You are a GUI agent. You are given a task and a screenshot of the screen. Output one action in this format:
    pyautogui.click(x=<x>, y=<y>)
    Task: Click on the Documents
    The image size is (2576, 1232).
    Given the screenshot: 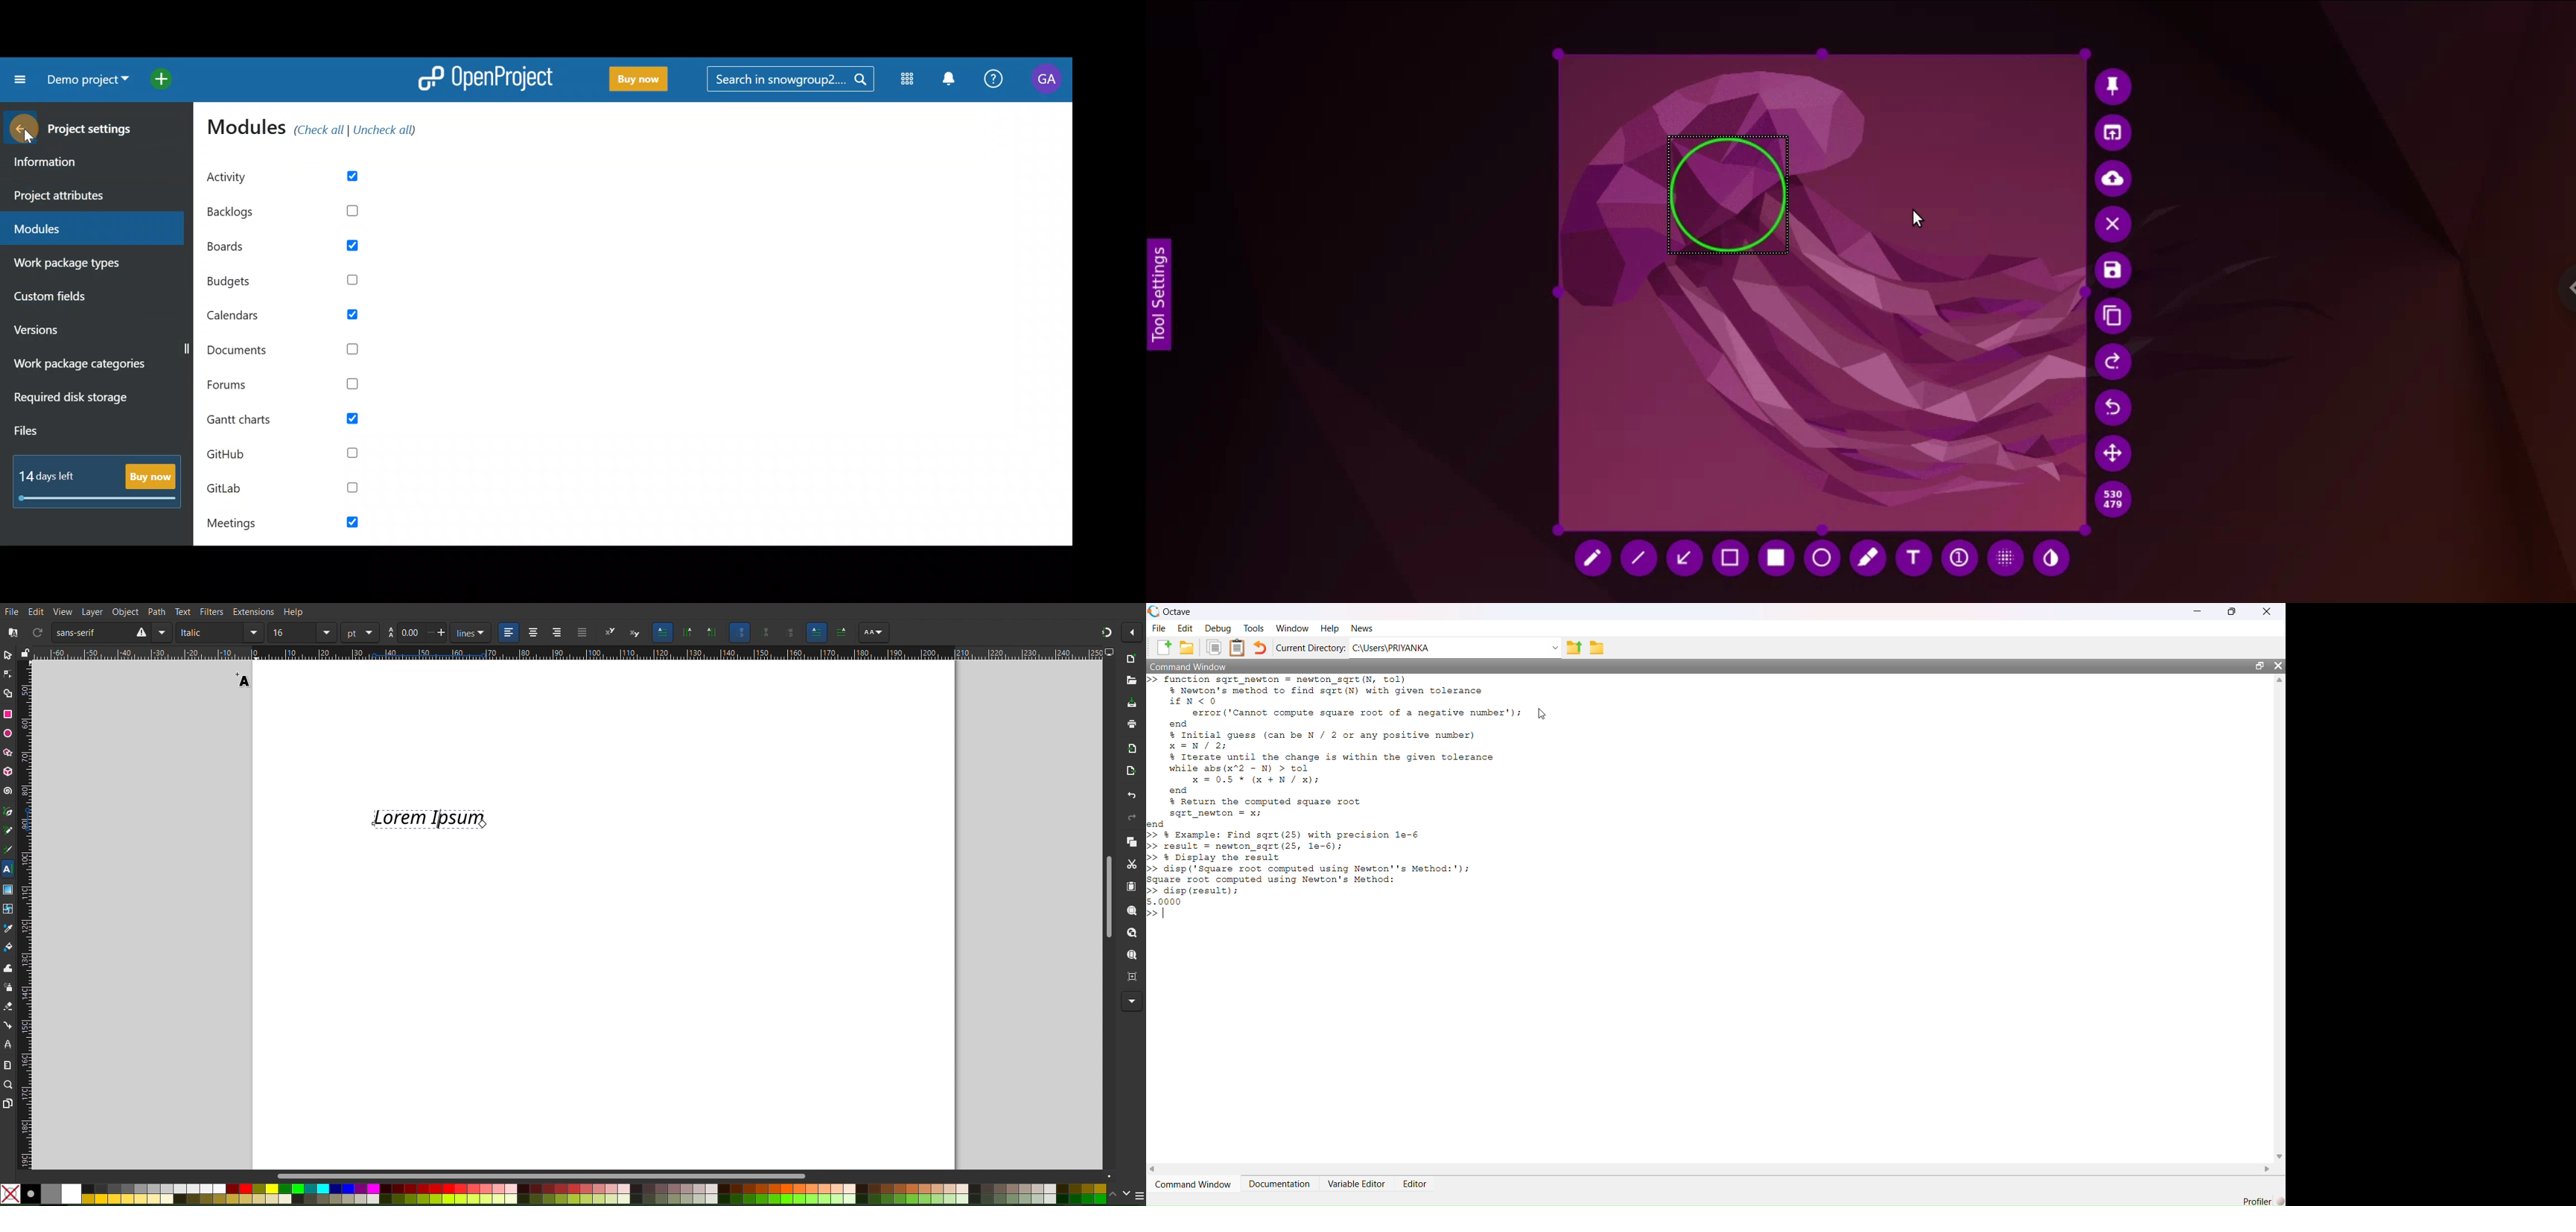 What is the action you would take?
    pyautogui.click(x=289, y=348)
    